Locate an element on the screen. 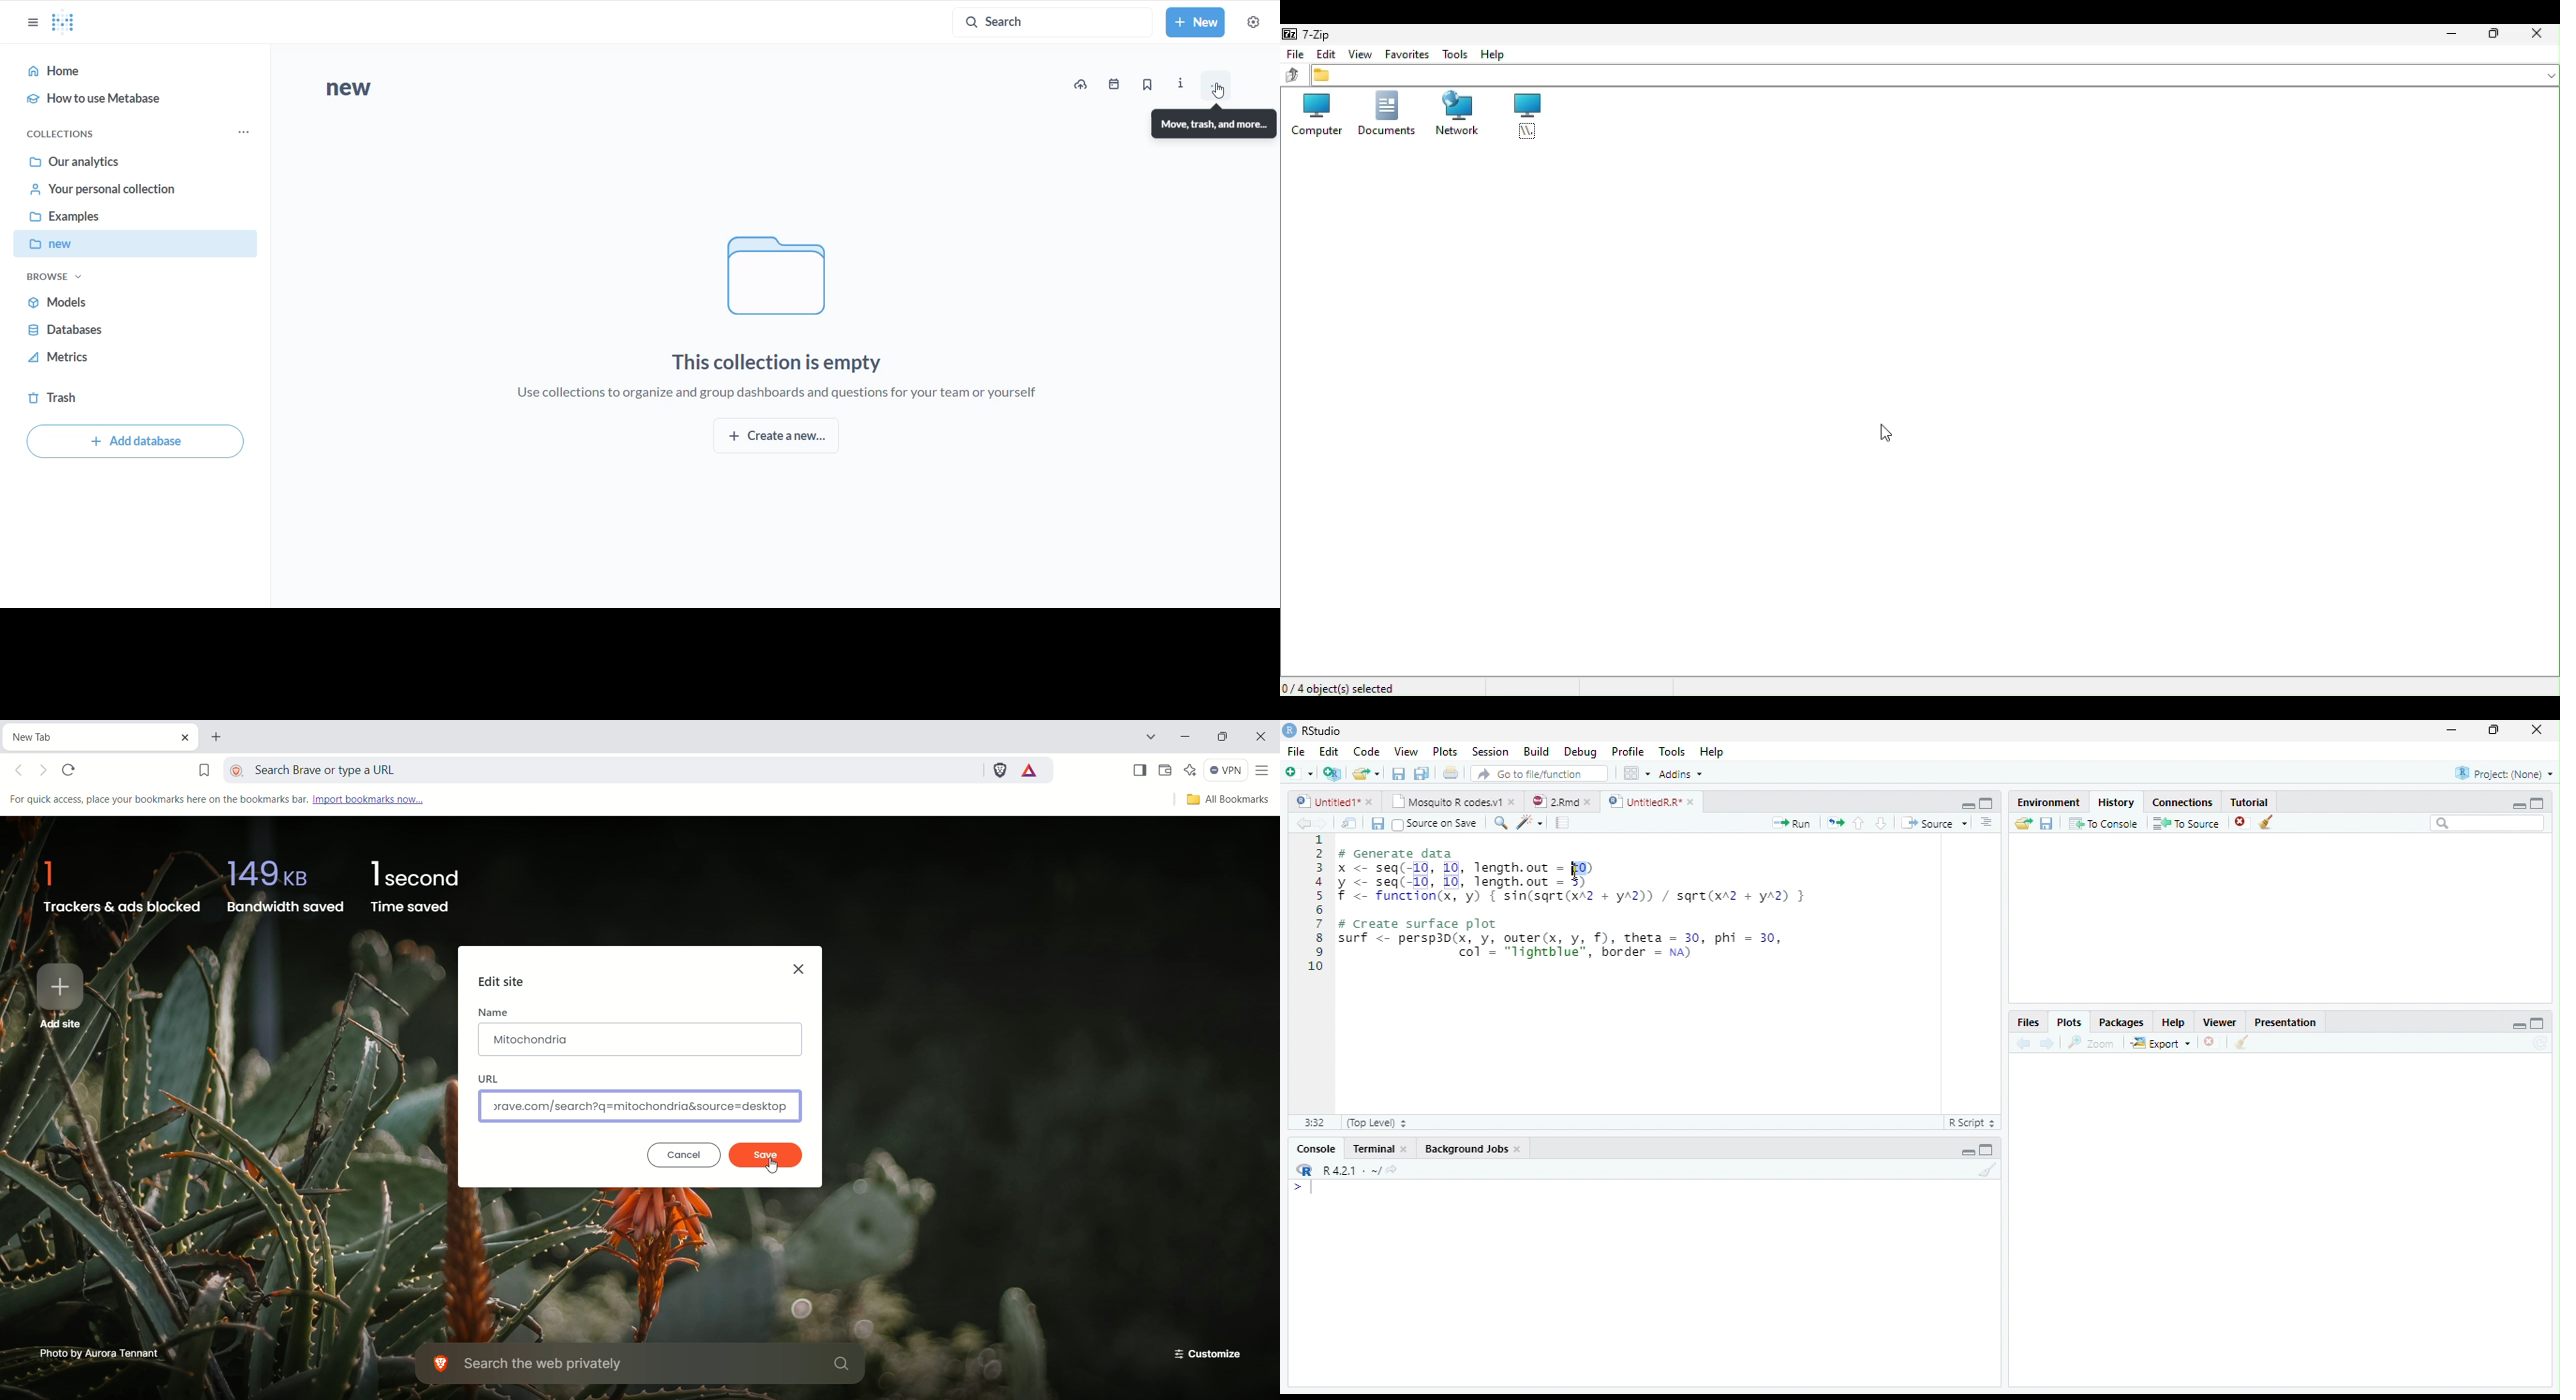  Restore is located at coordinates (2494, 32).